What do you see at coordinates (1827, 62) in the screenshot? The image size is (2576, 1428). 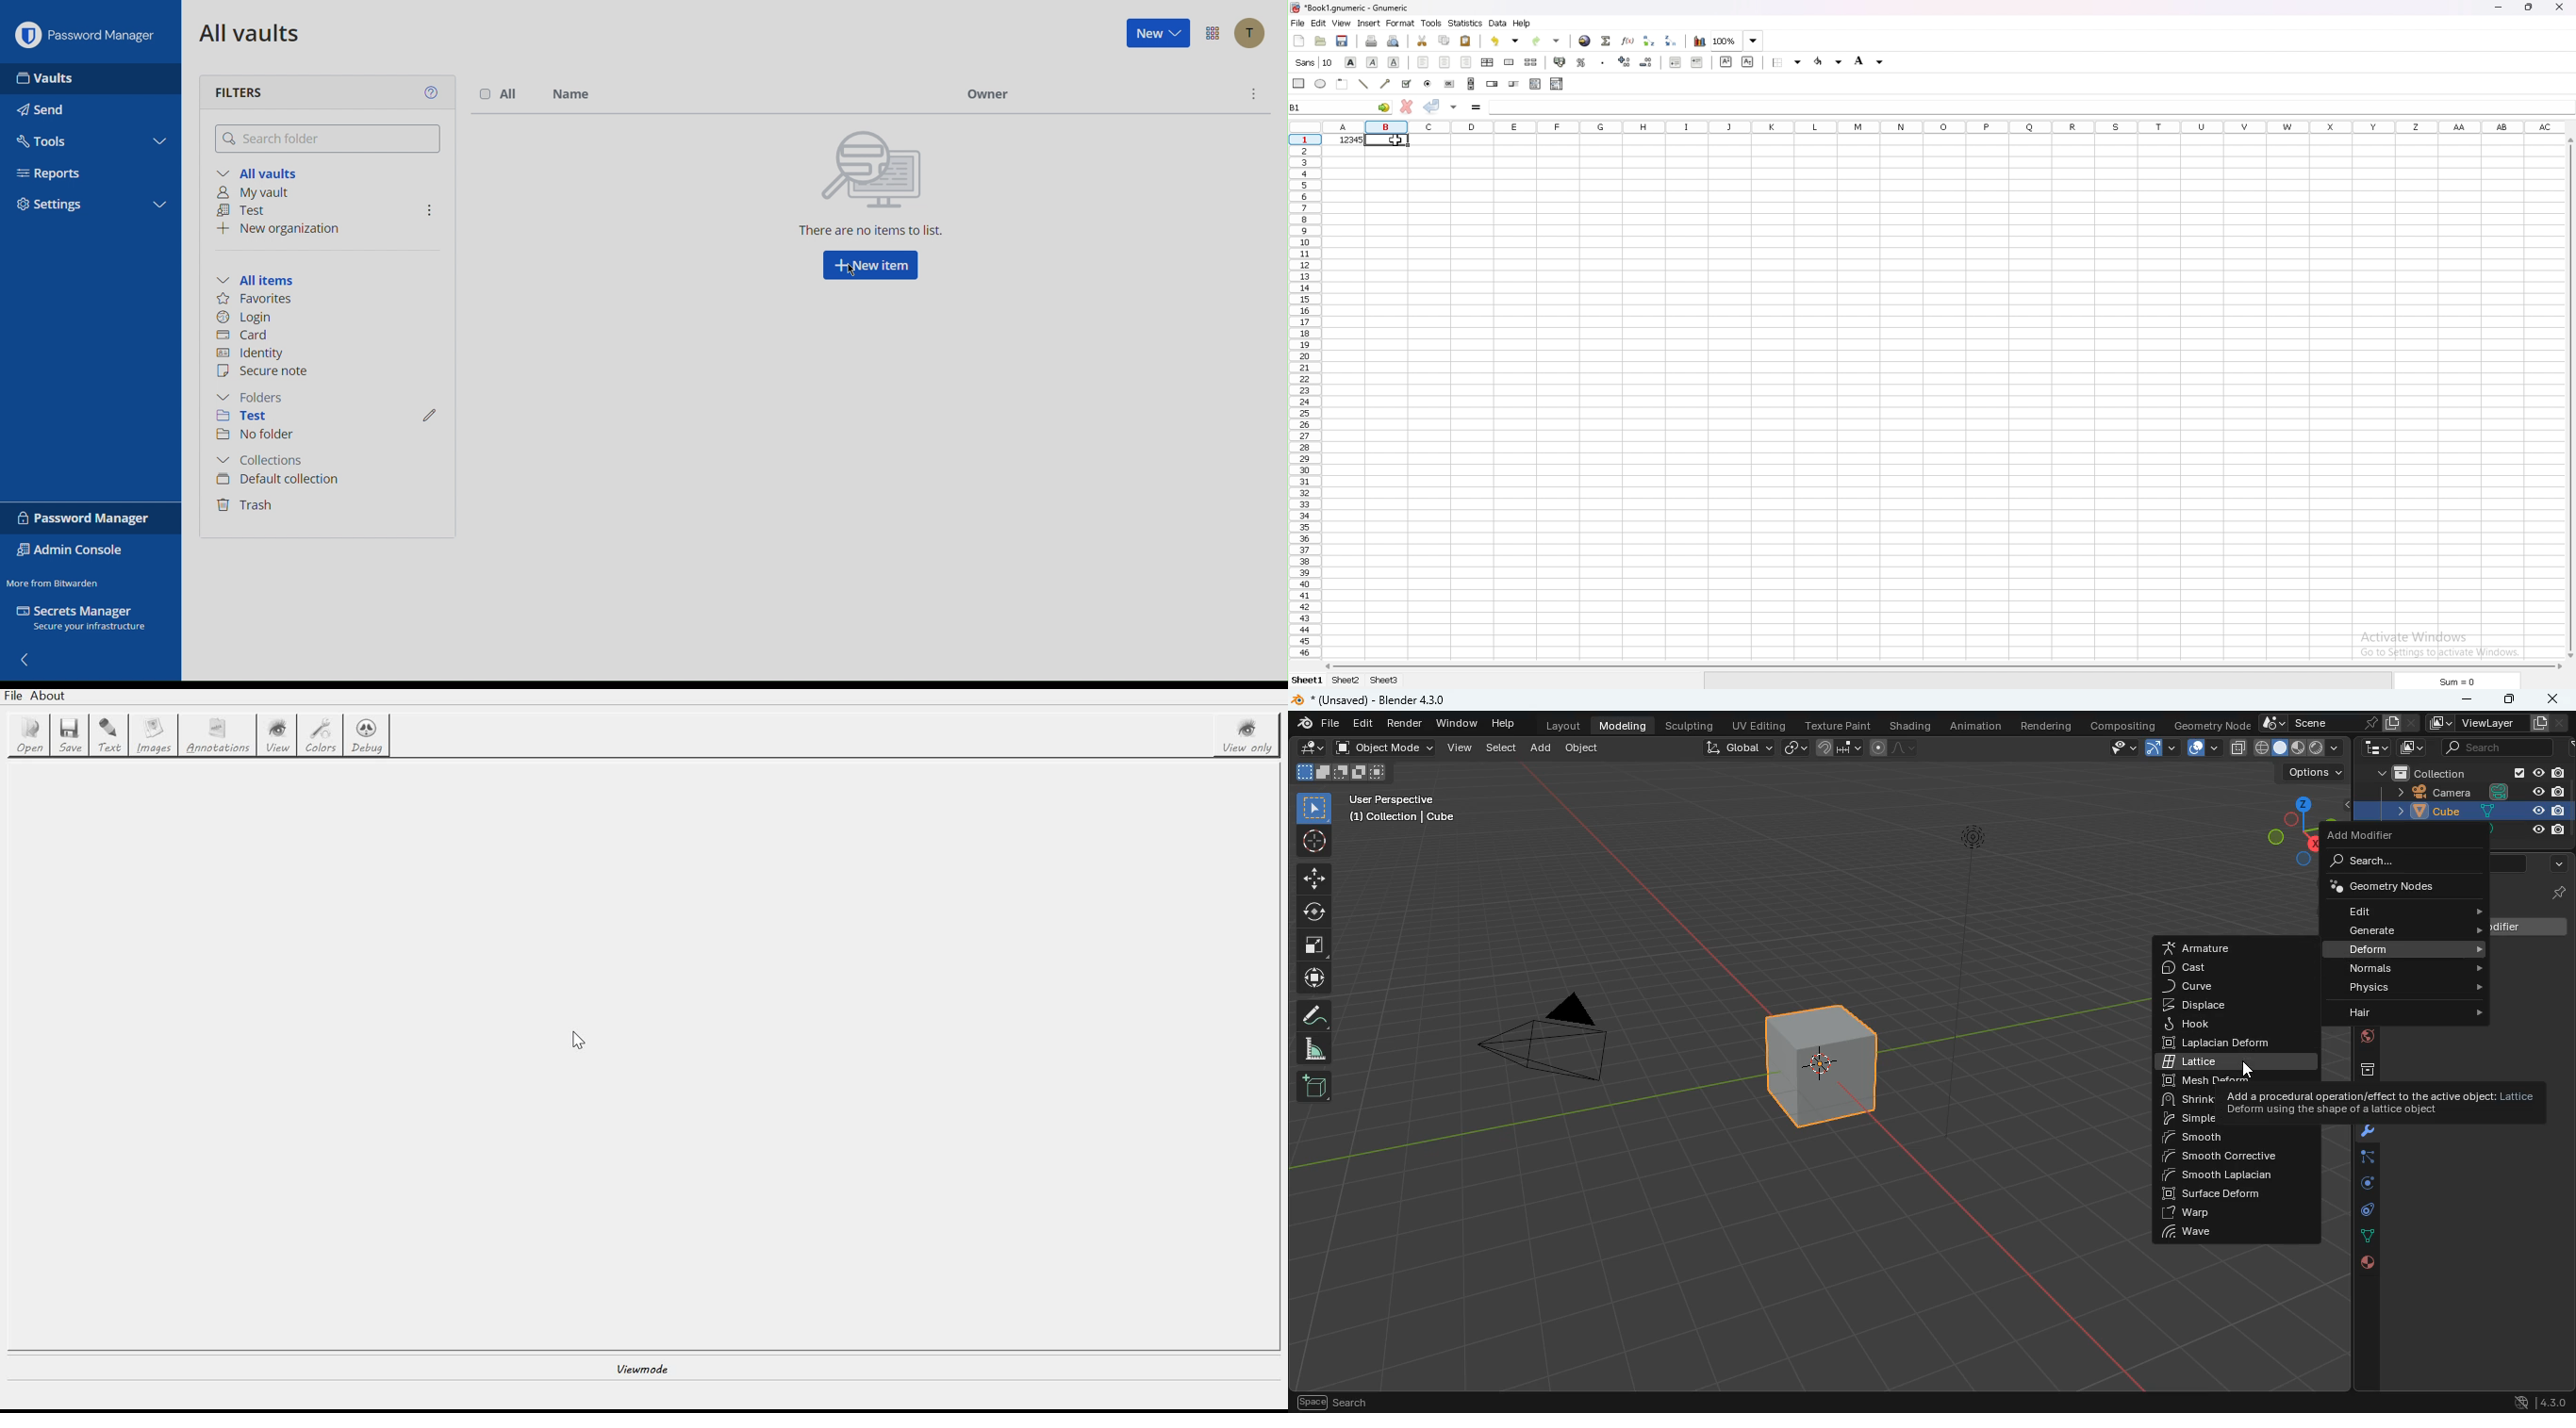 I see `foreground` at bounding box center [1827, 62].